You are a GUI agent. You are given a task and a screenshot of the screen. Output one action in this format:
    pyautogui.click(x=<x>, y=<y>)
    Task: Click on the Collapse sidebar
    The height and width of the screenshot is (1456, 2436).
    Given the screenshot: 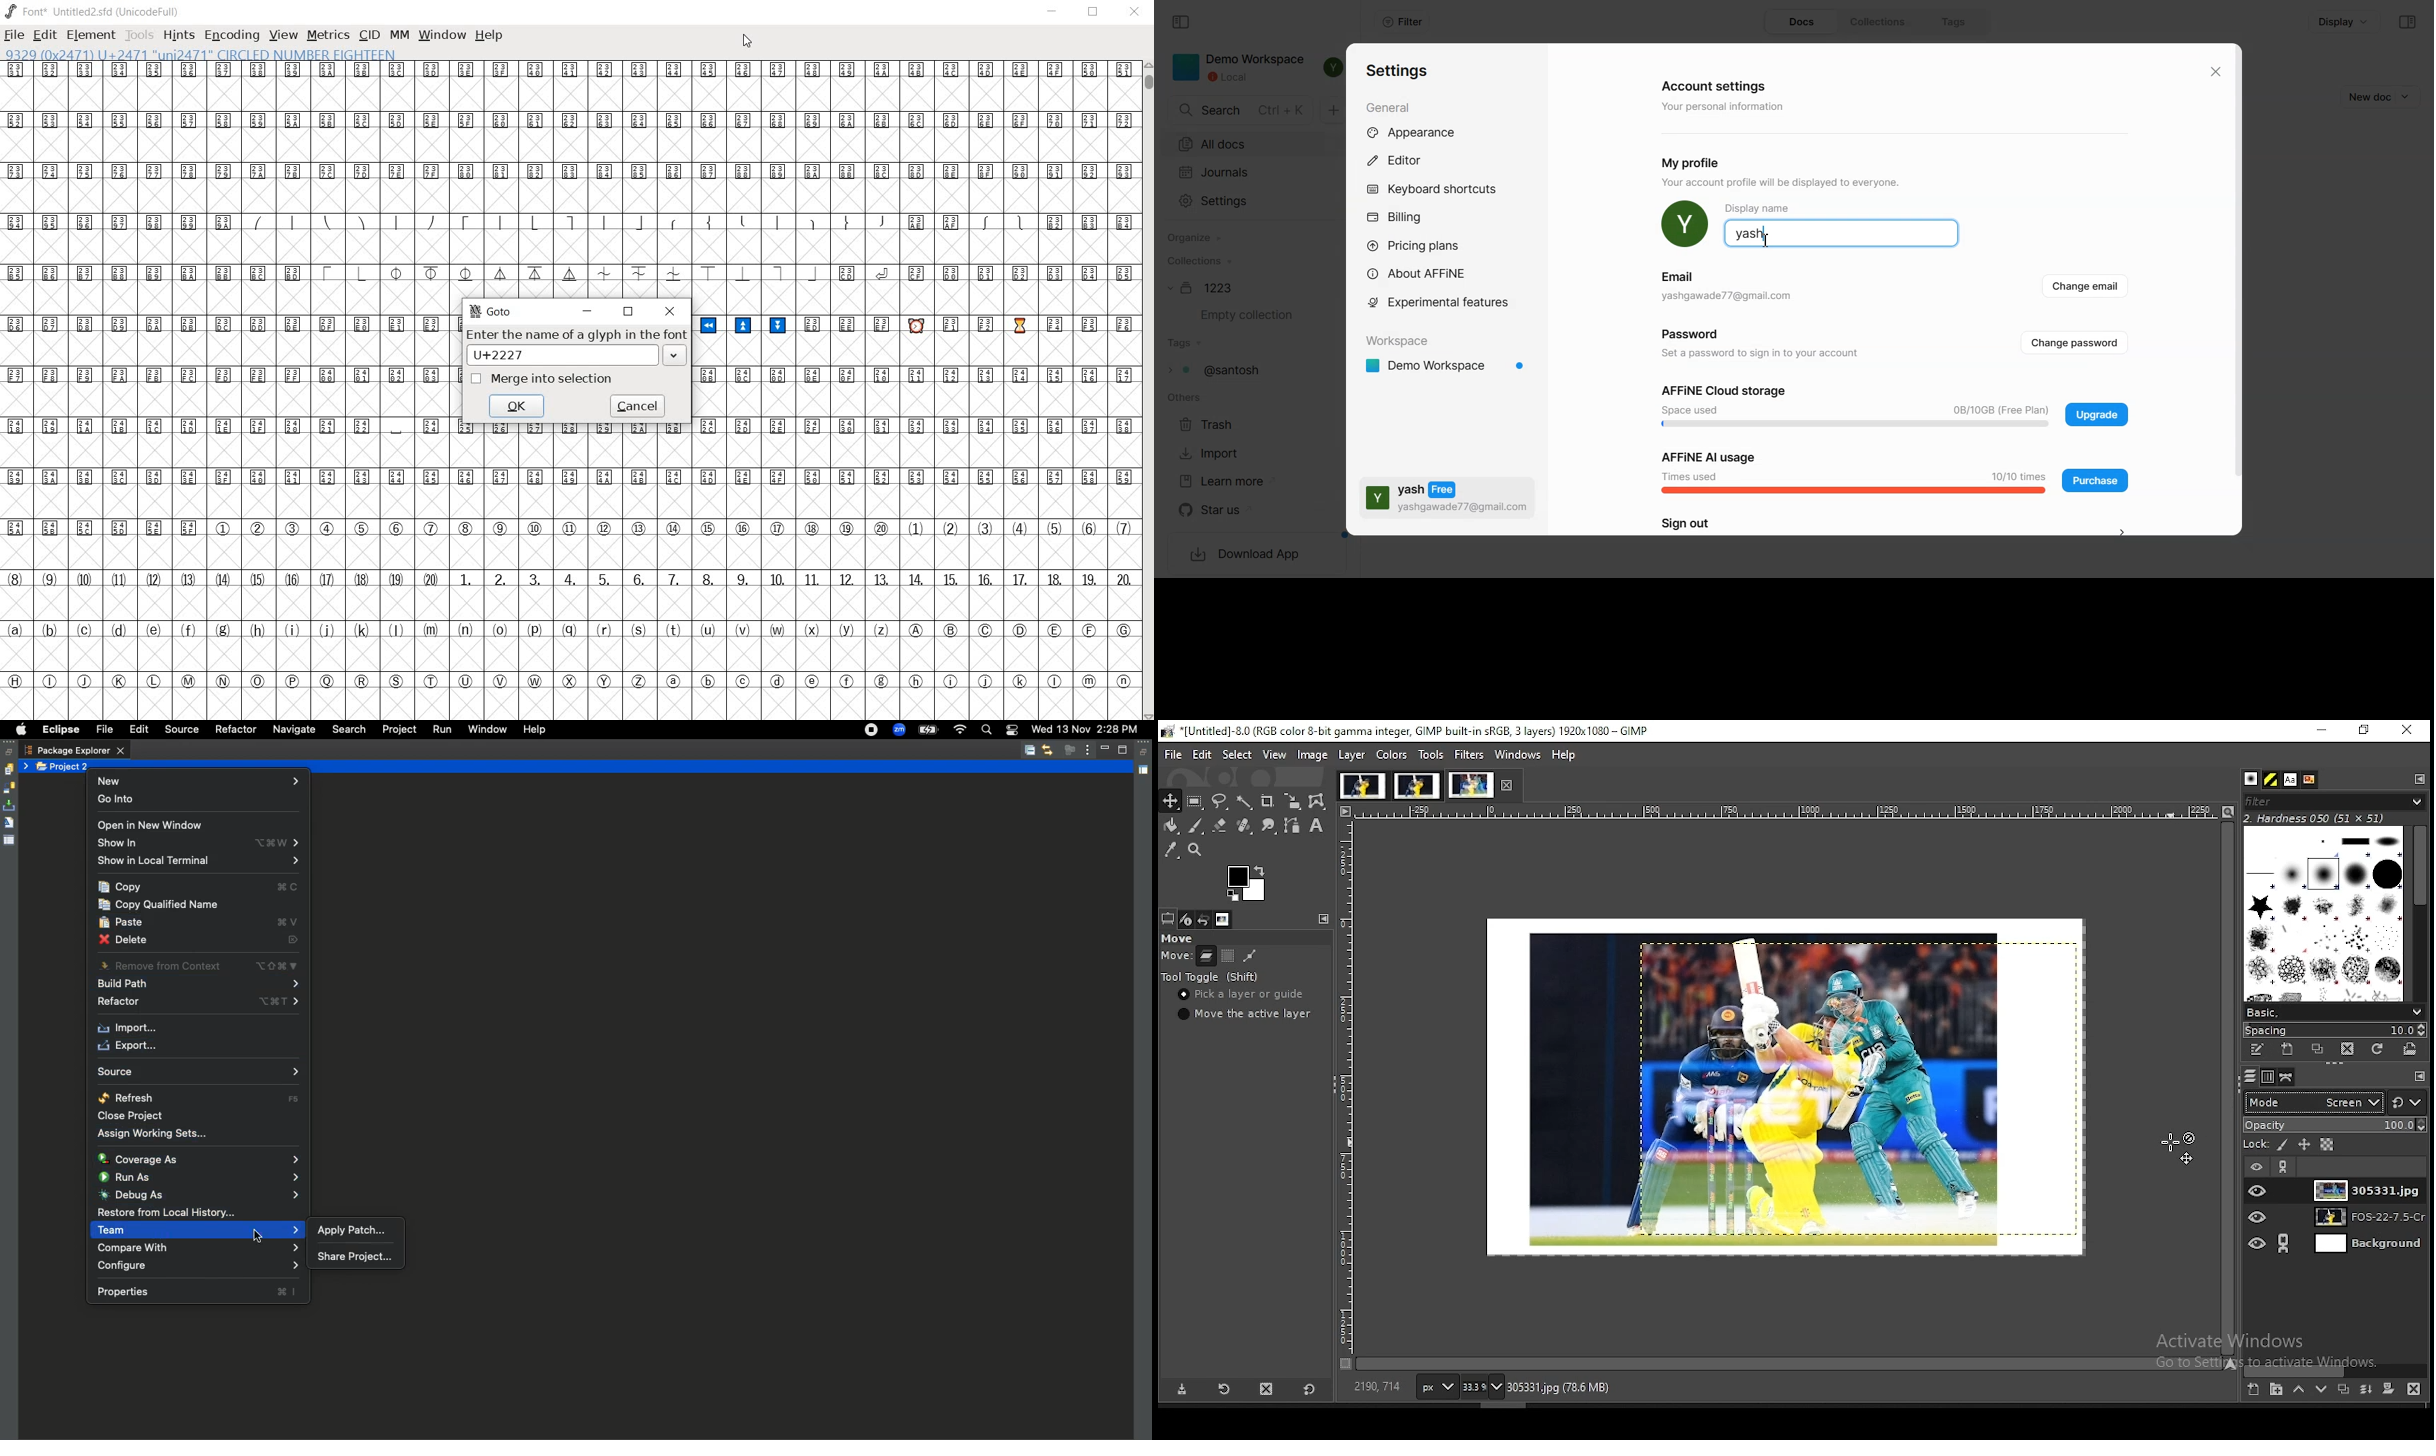 What is the action you would take?
    pyautogui.click(x=2407, y=22)
    